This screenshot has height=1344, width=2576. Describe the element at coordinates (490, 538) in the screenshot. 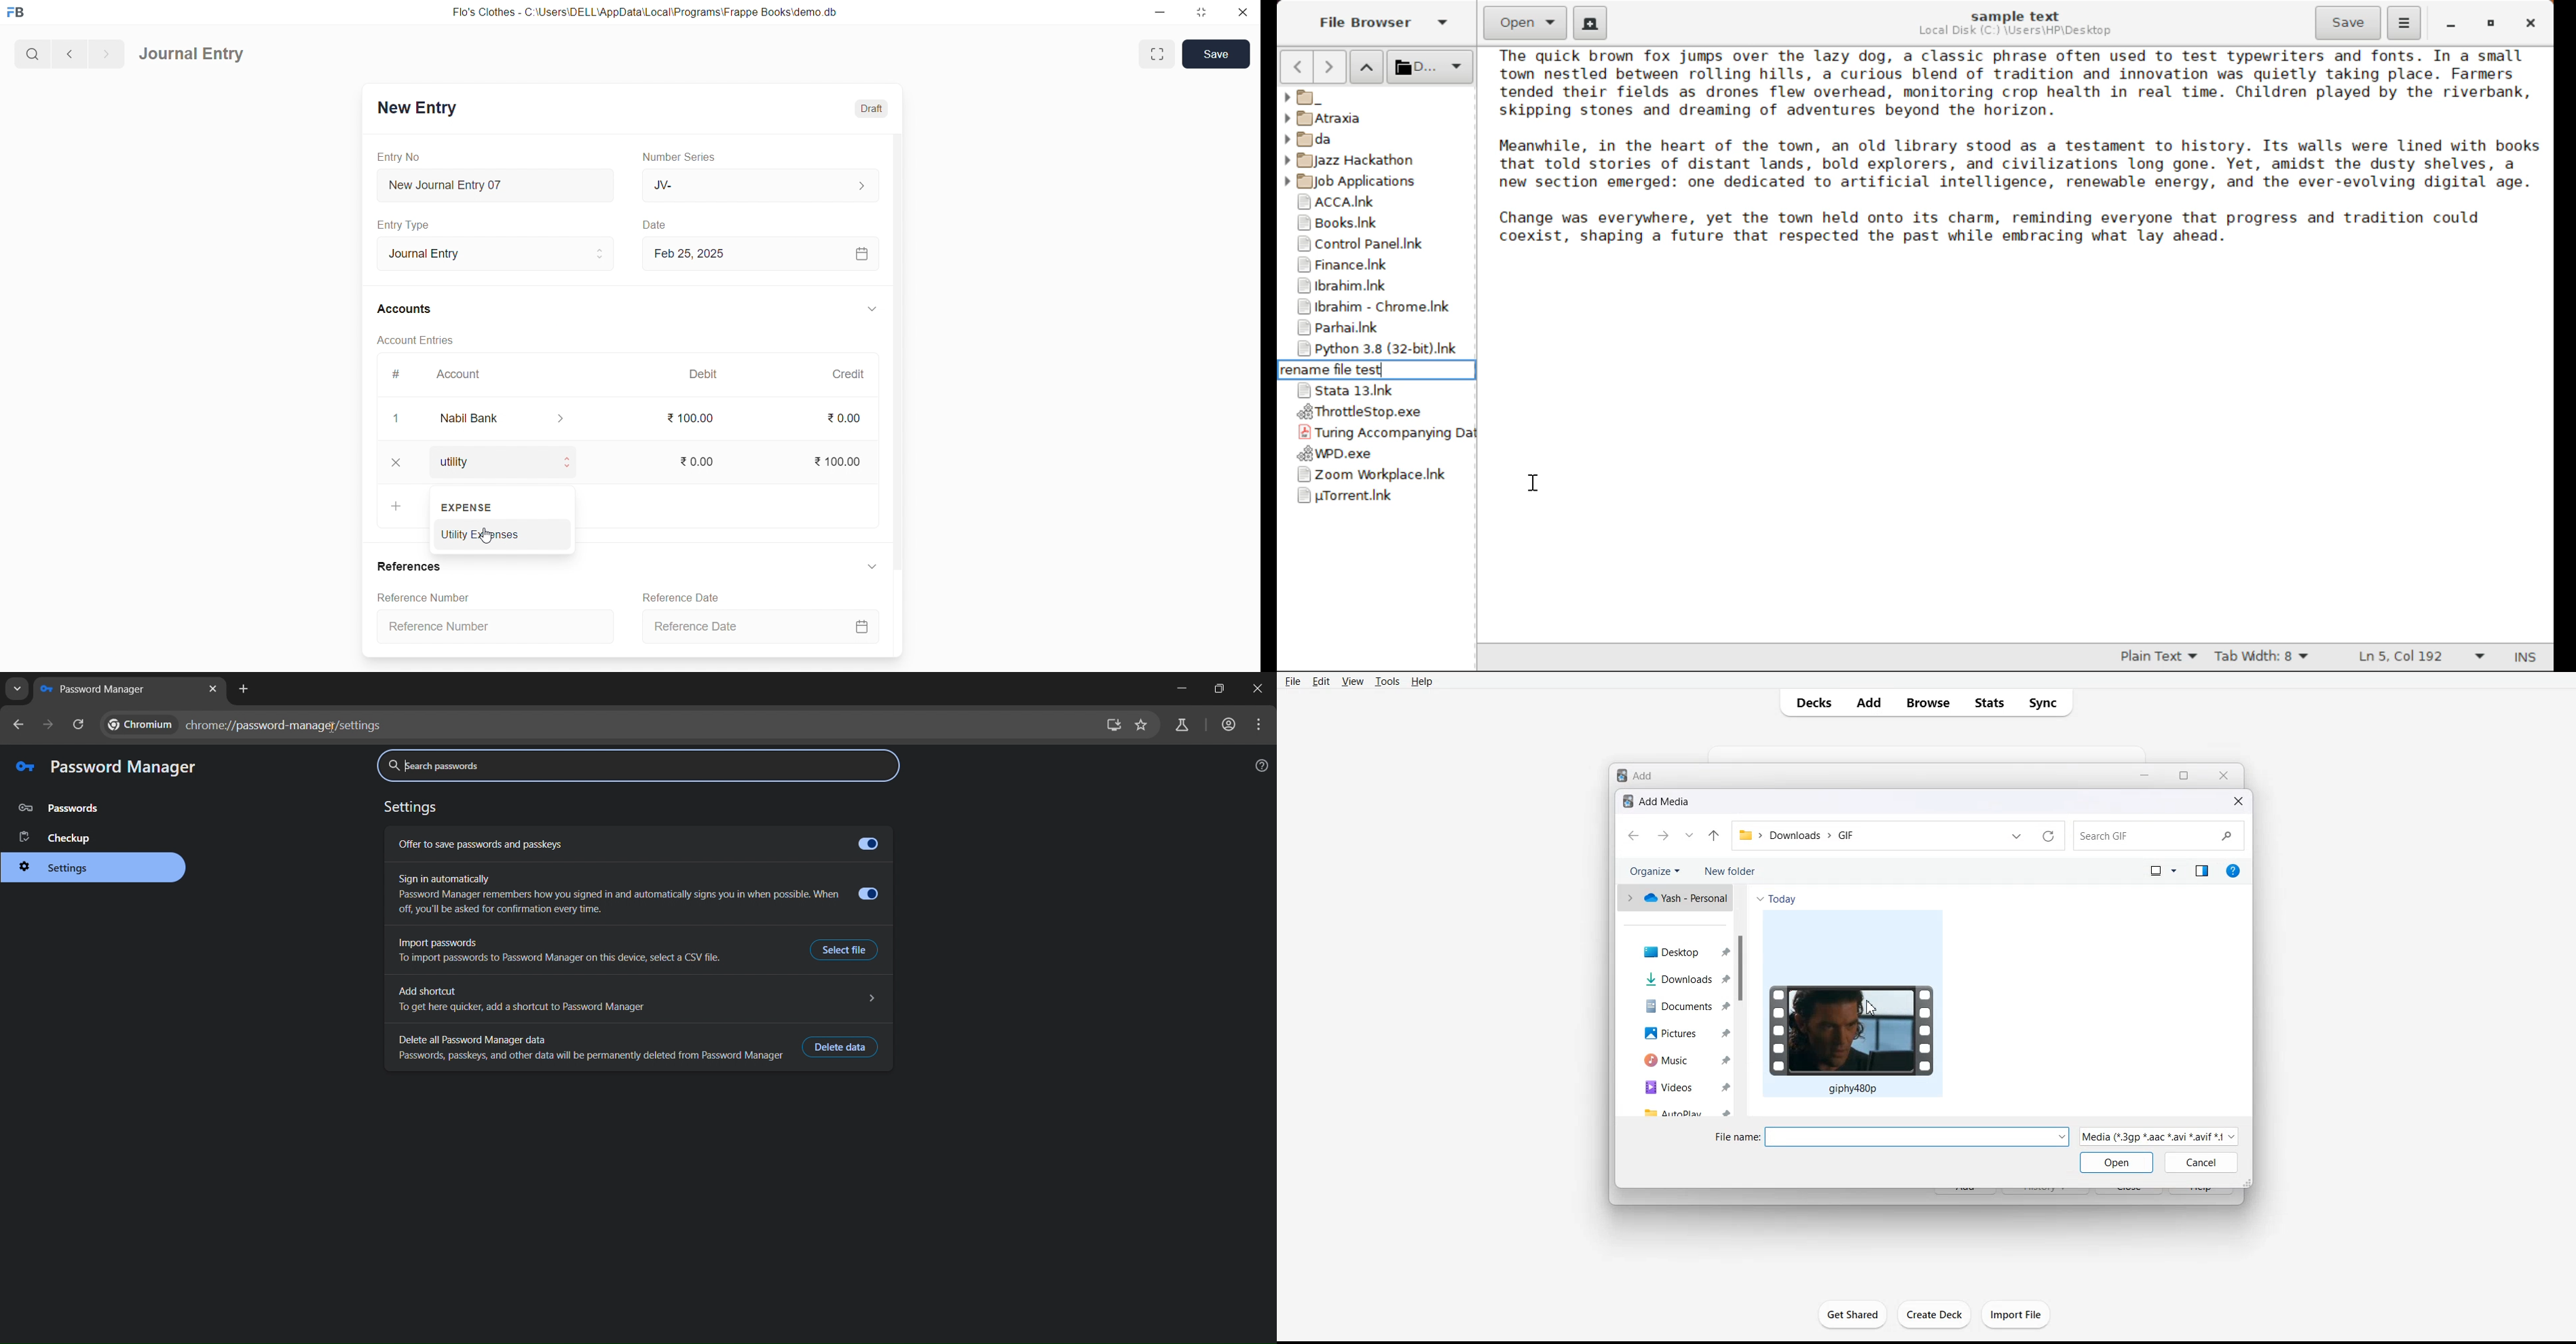

I see `cursor` at that location.